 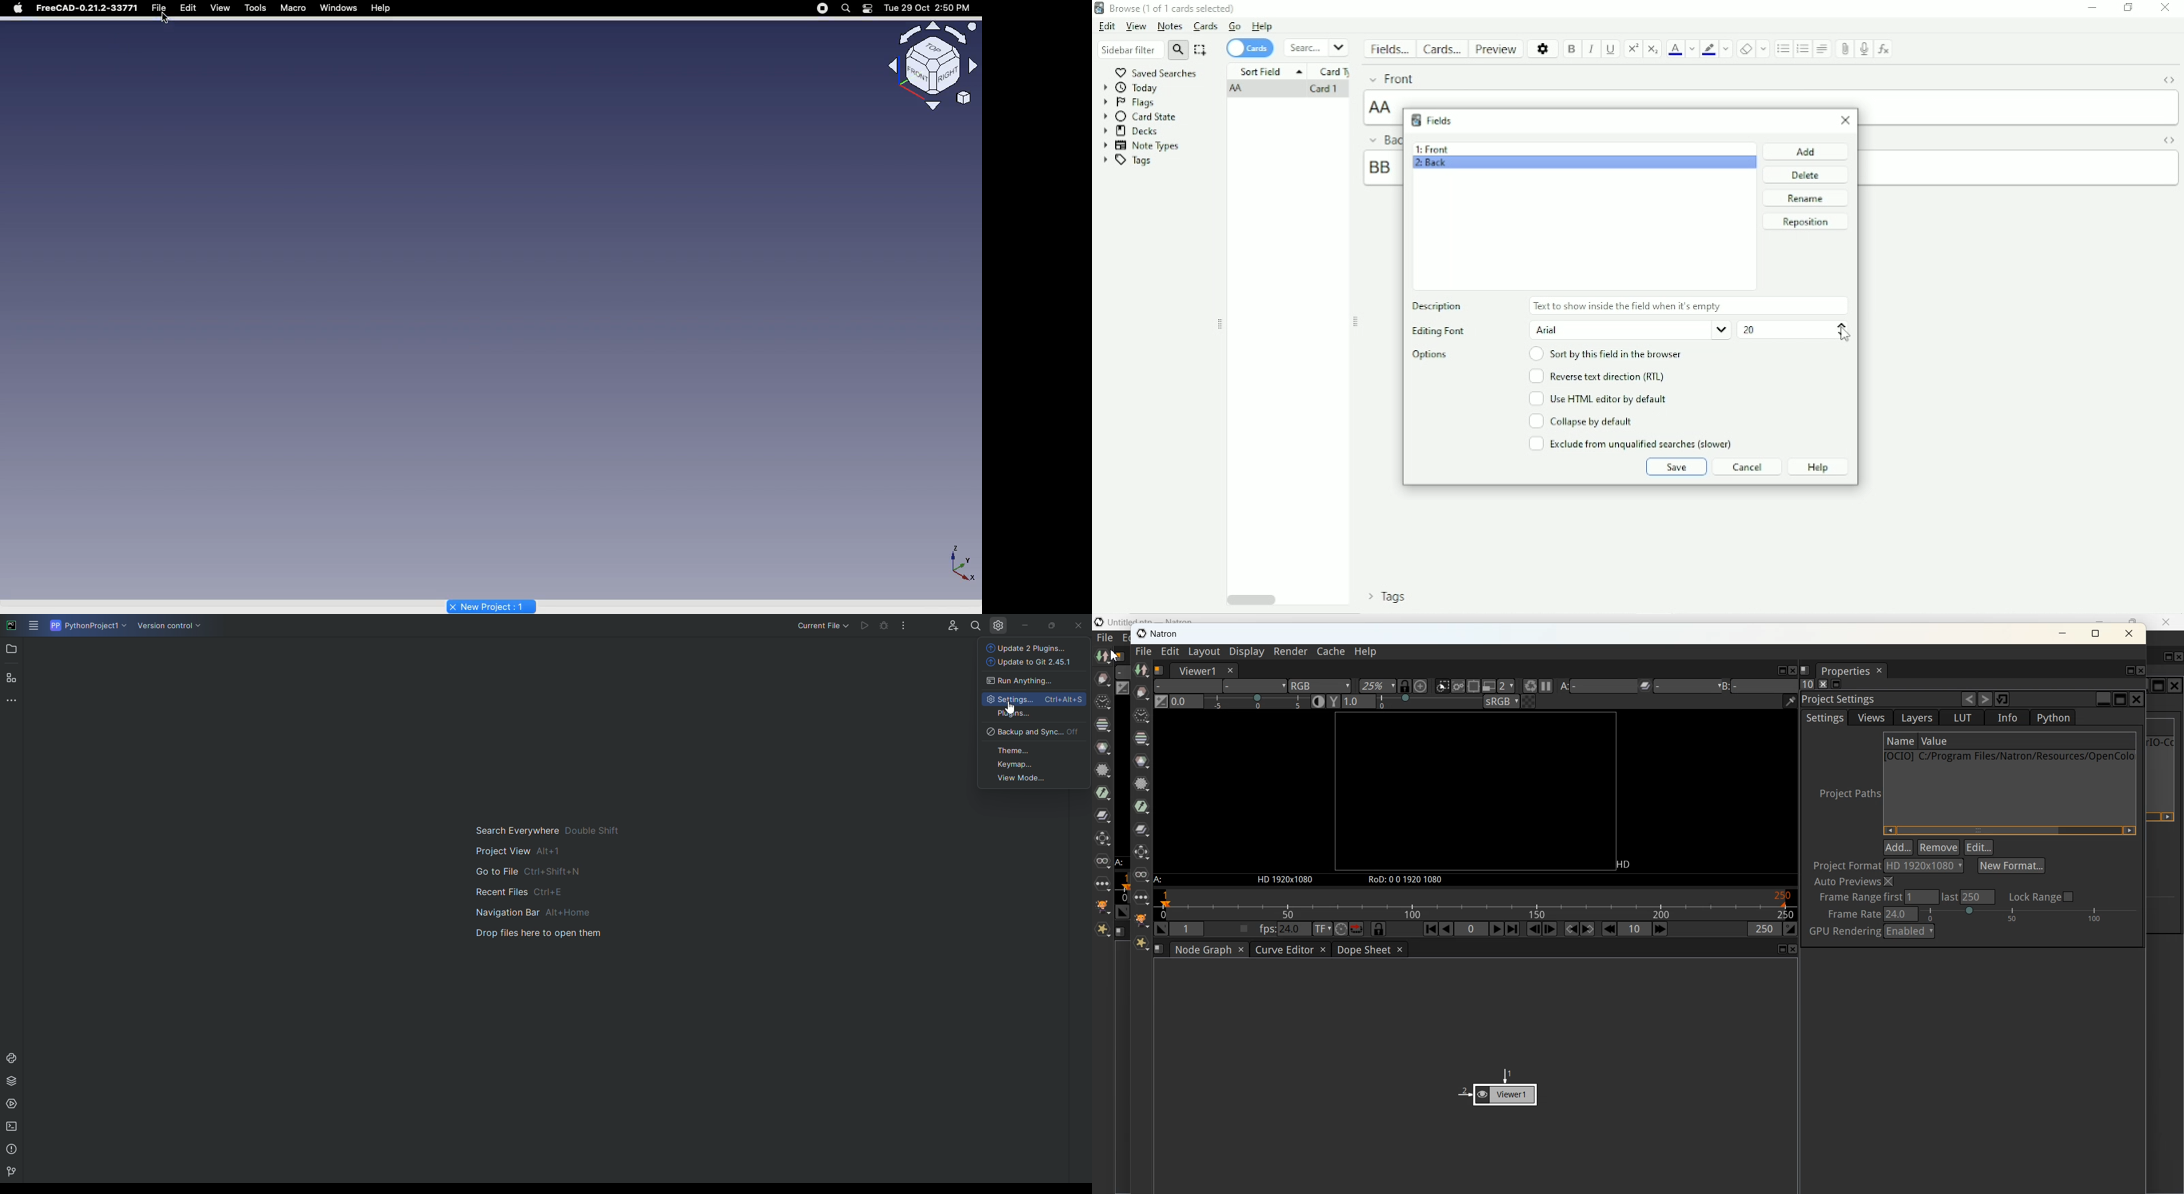 I want to click on Attach picture/audio/video, so click(x=1843, y=49).